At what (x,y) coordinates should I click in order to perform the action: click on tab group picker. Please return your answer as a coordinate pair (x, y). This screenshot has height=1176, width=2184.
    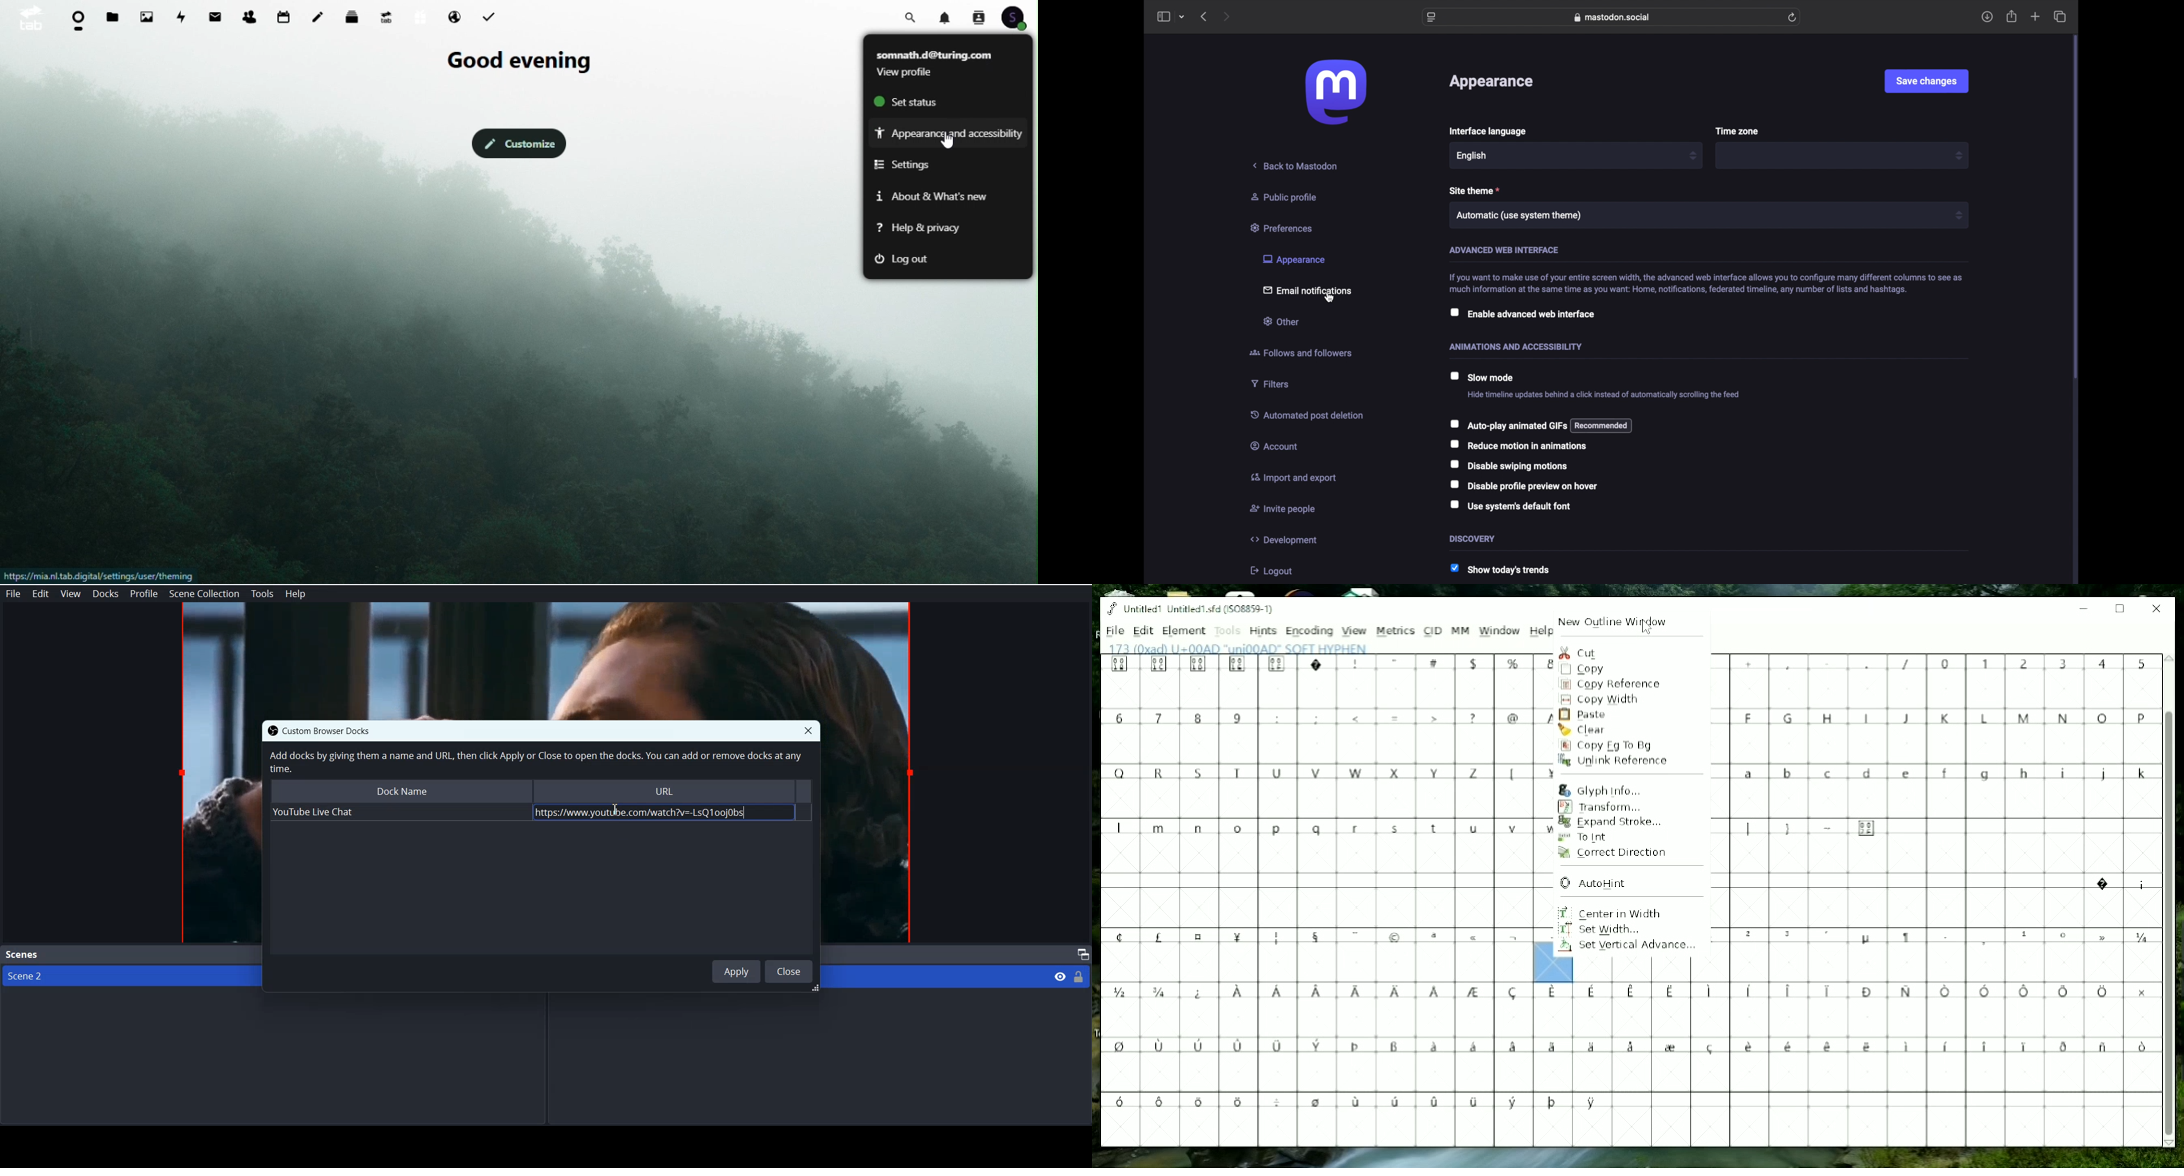
    Looking at the image, I should click on (1182, 17).